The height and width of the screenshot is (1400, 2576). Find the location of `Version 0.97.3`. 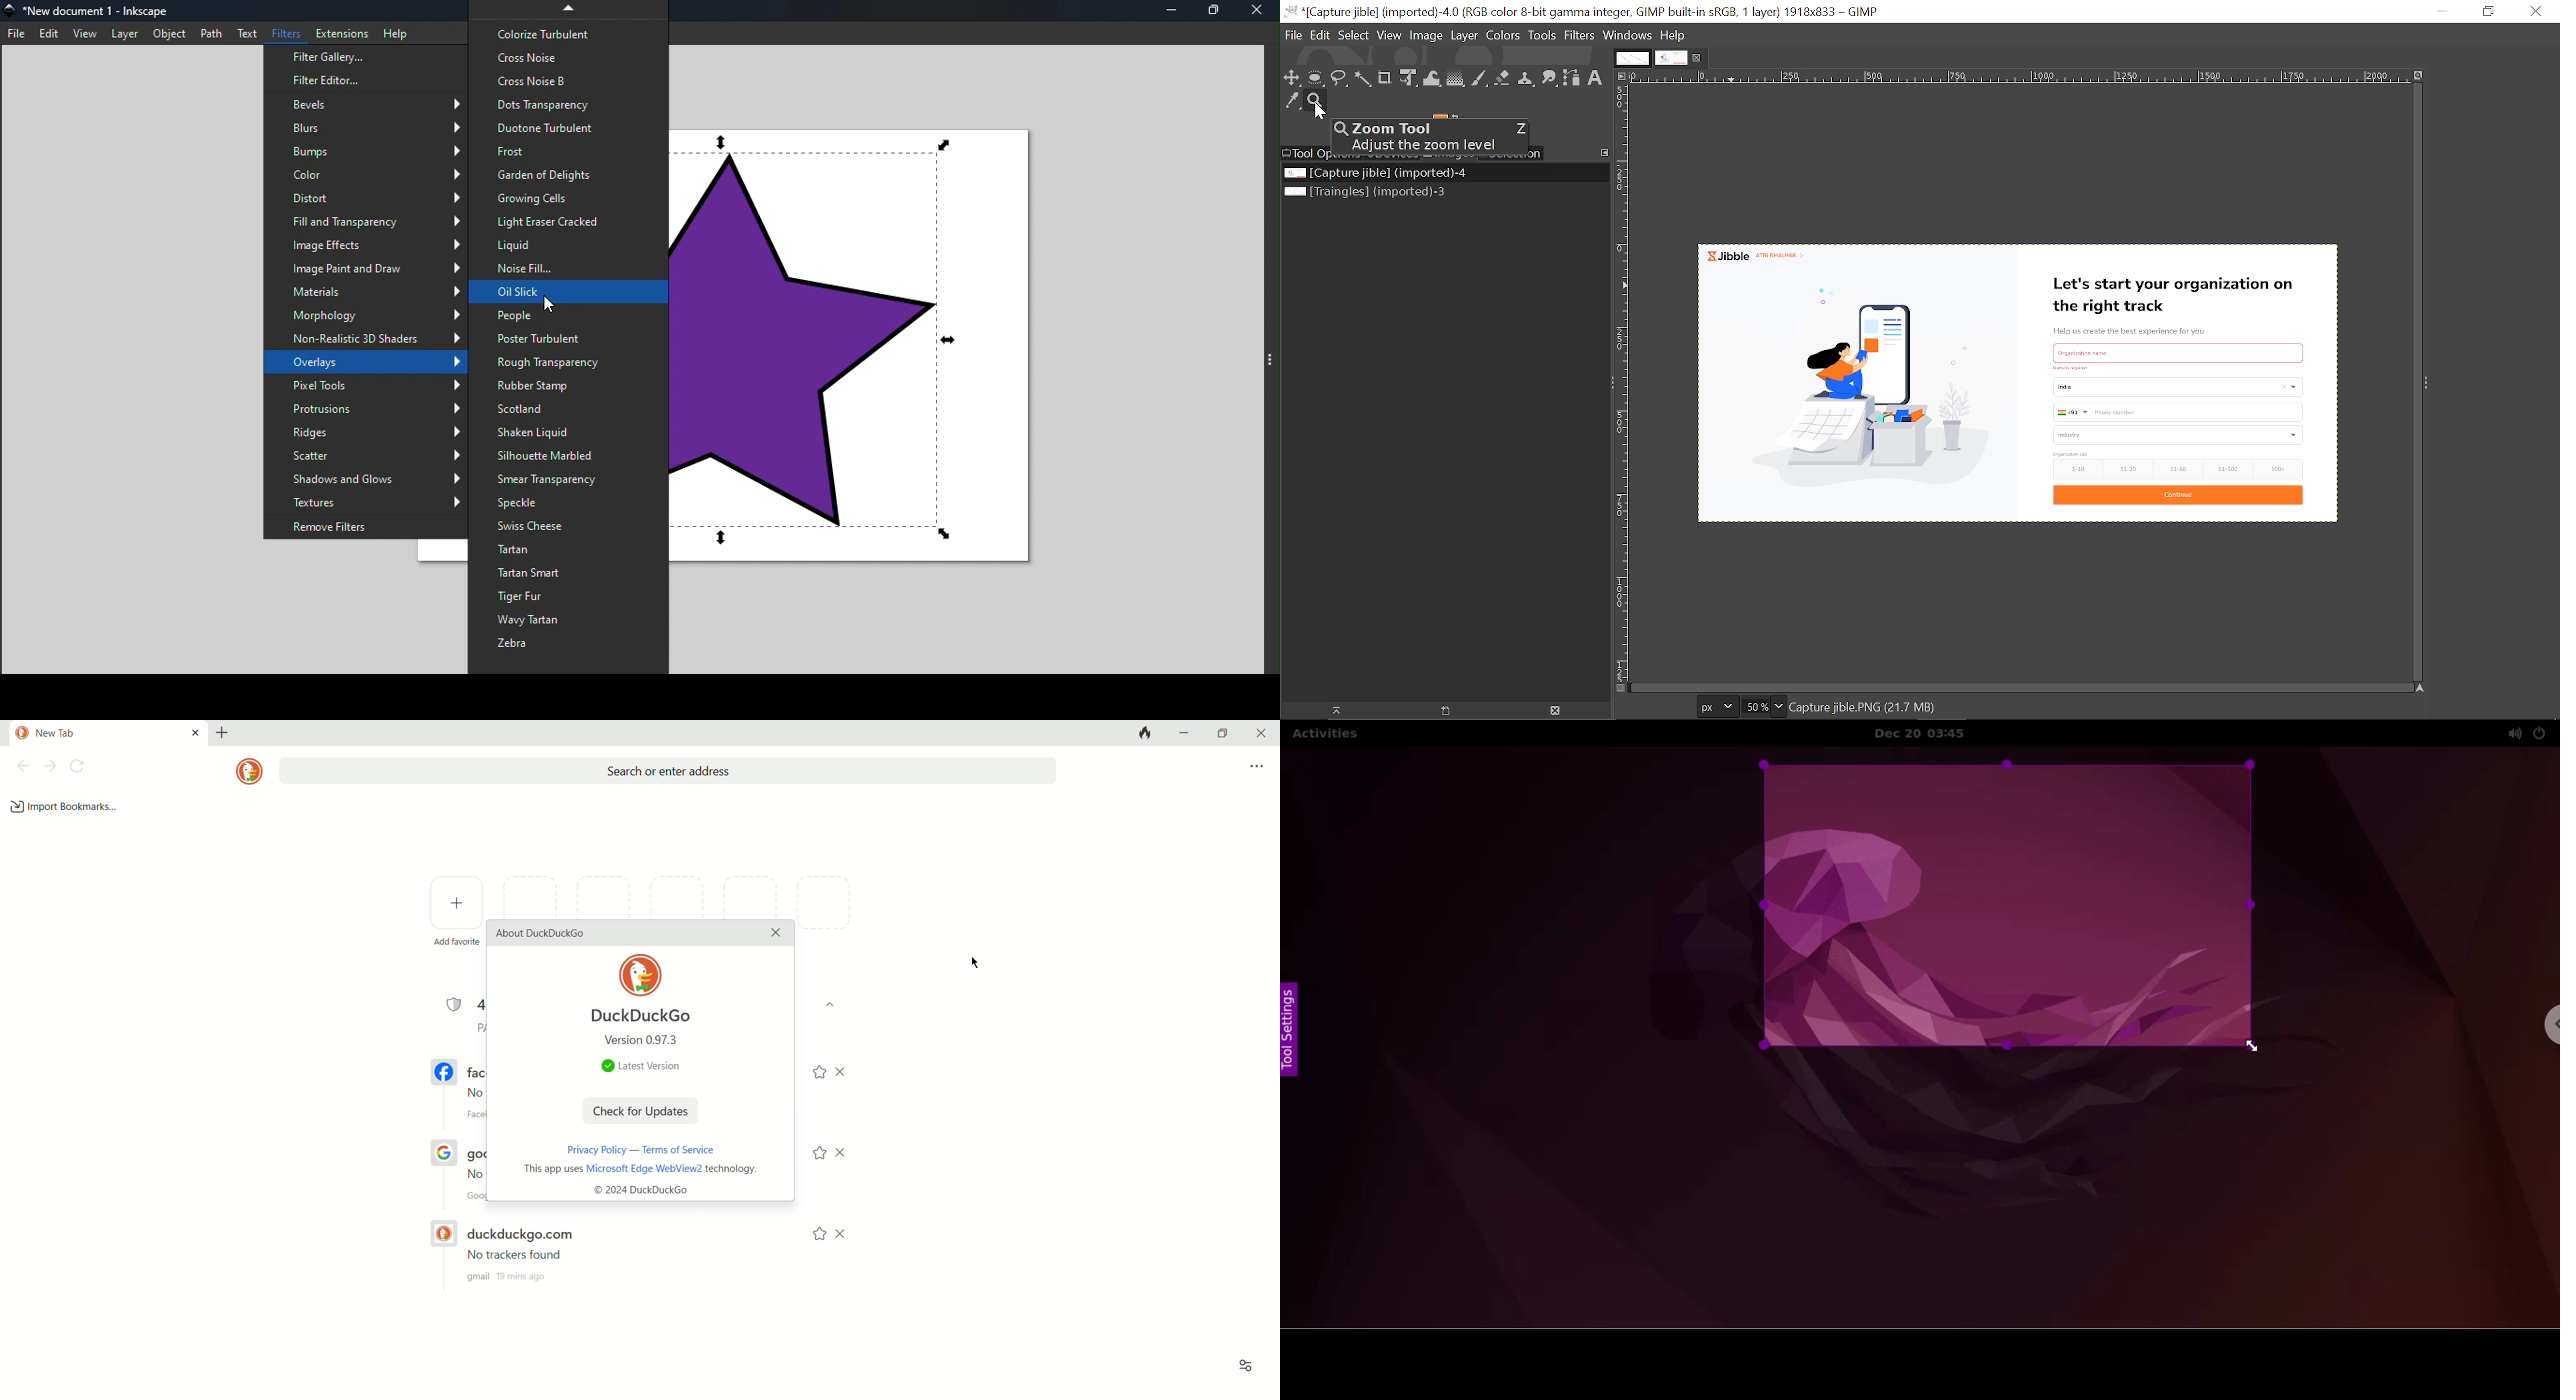

Version 0.97.3 is located at coordinates (647, 1041).